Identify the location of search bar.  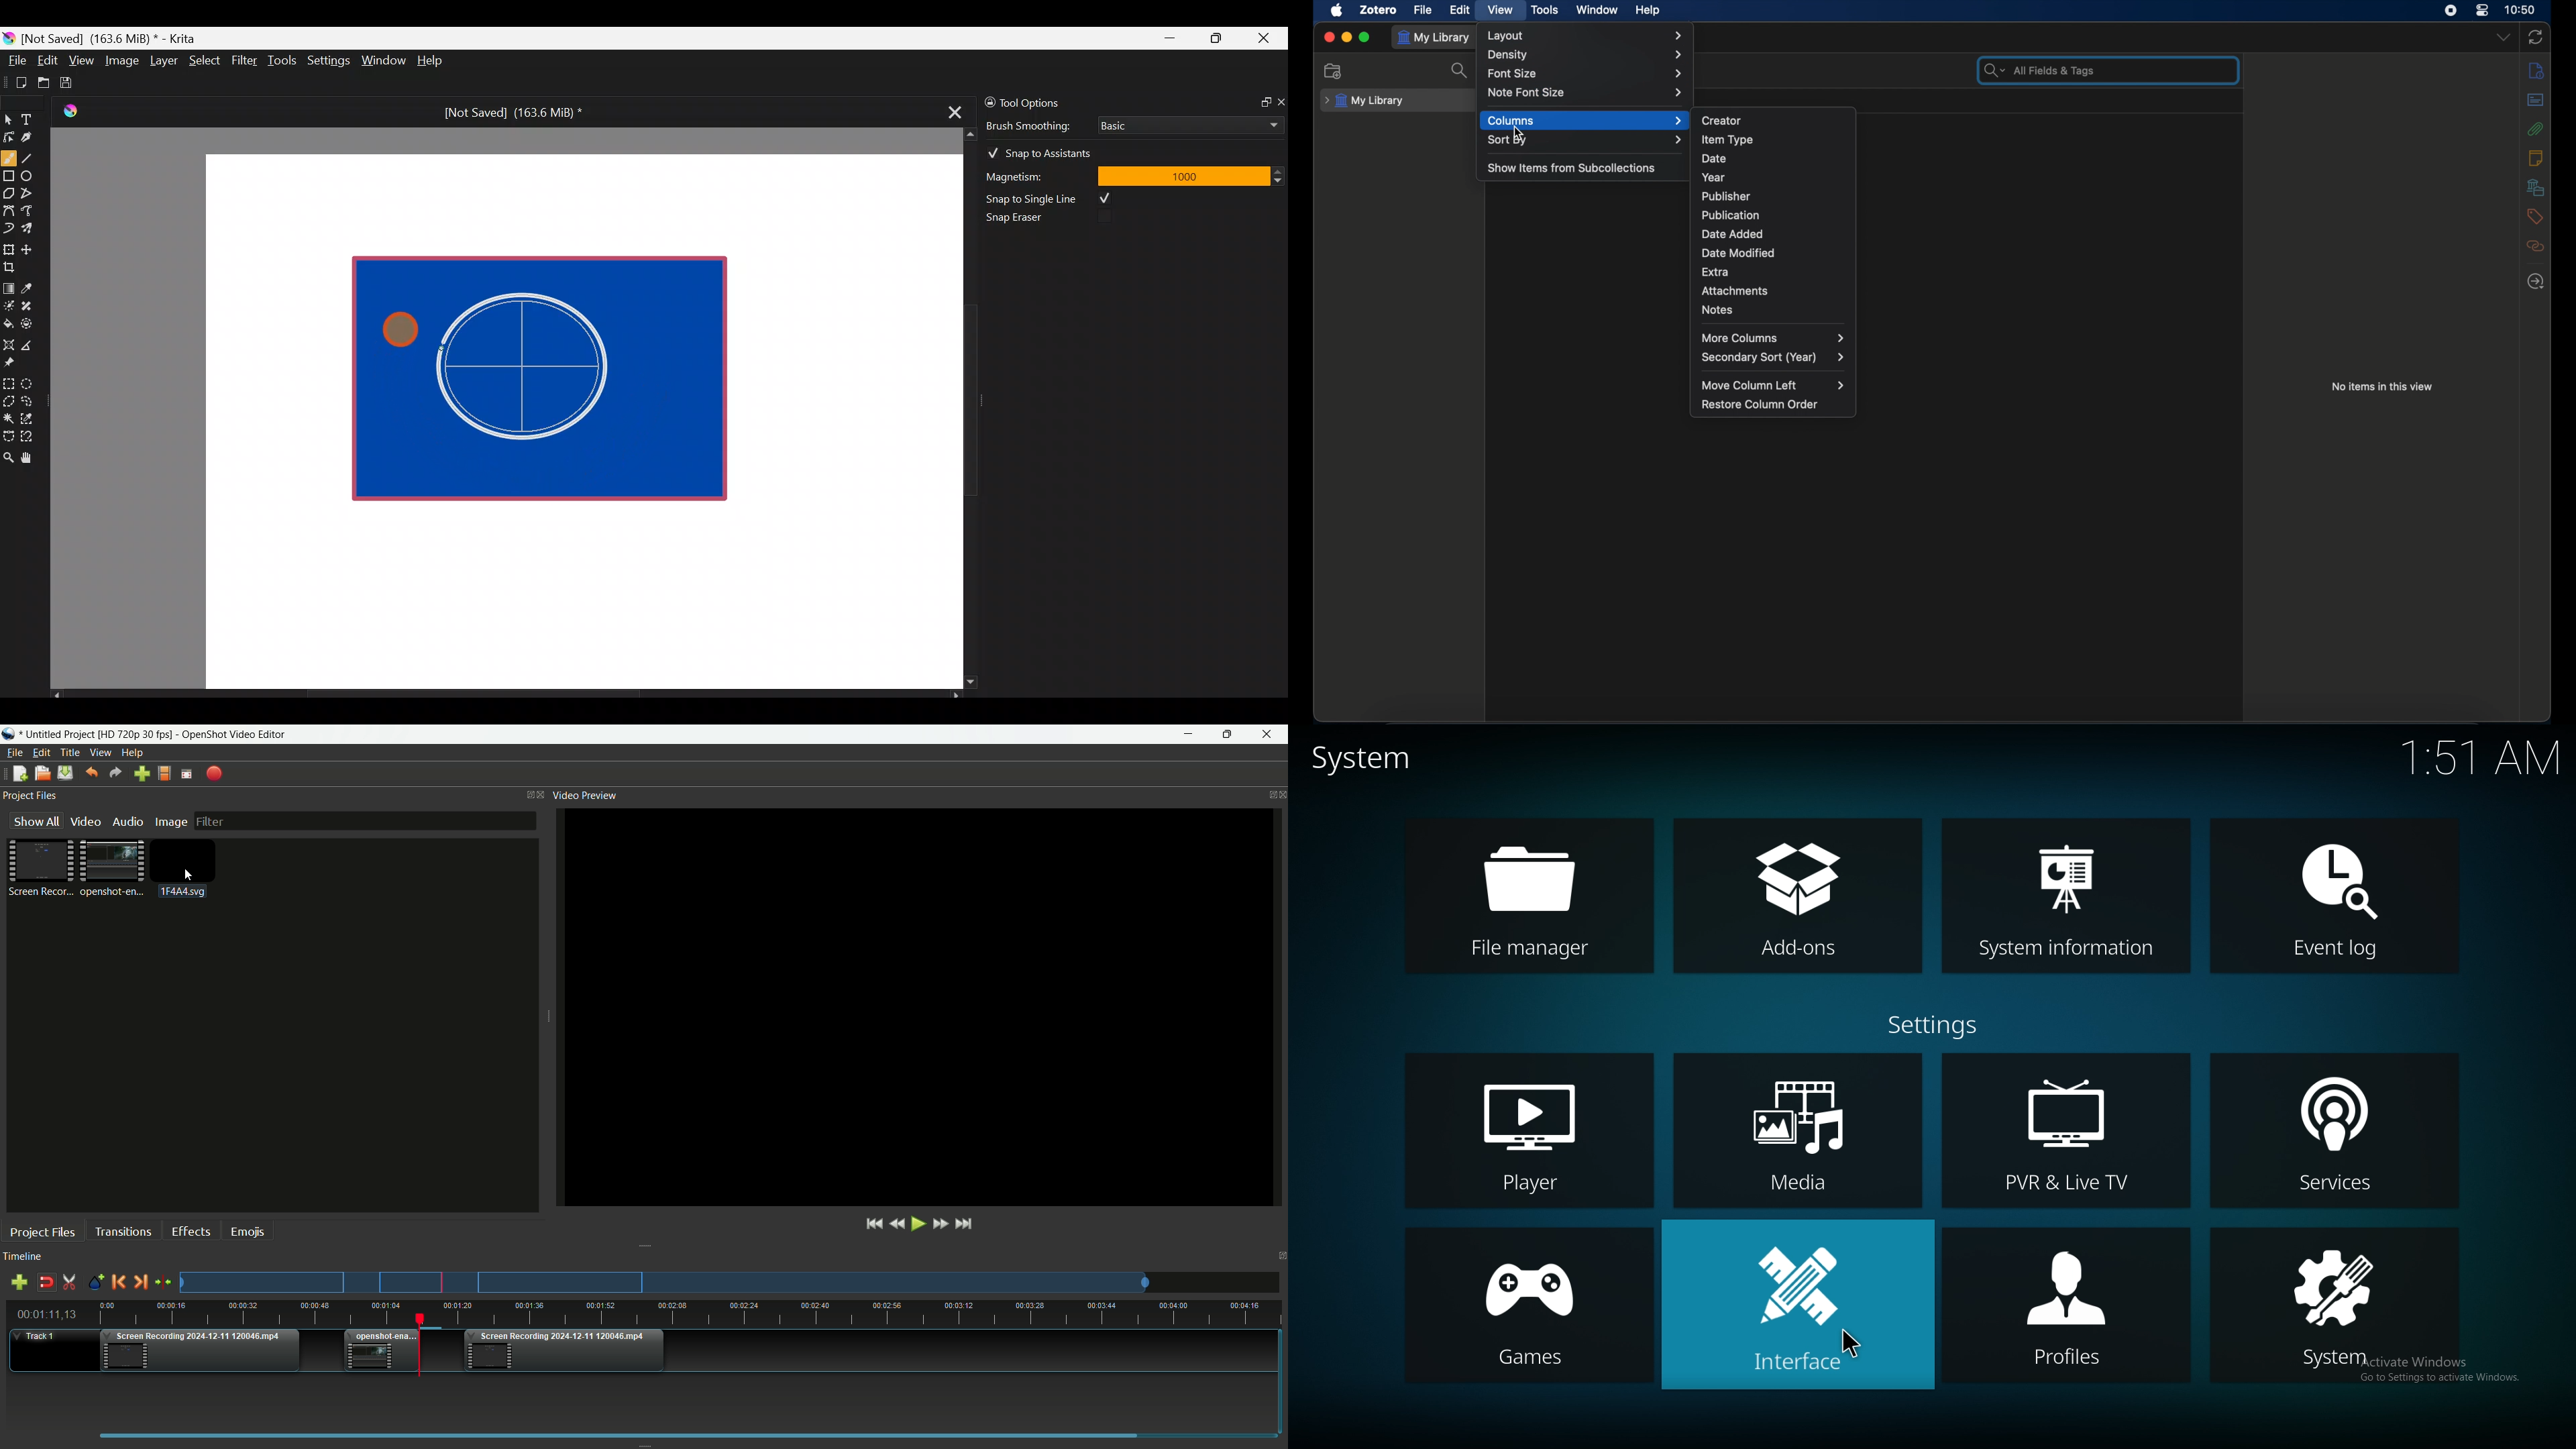
(2037, 70).